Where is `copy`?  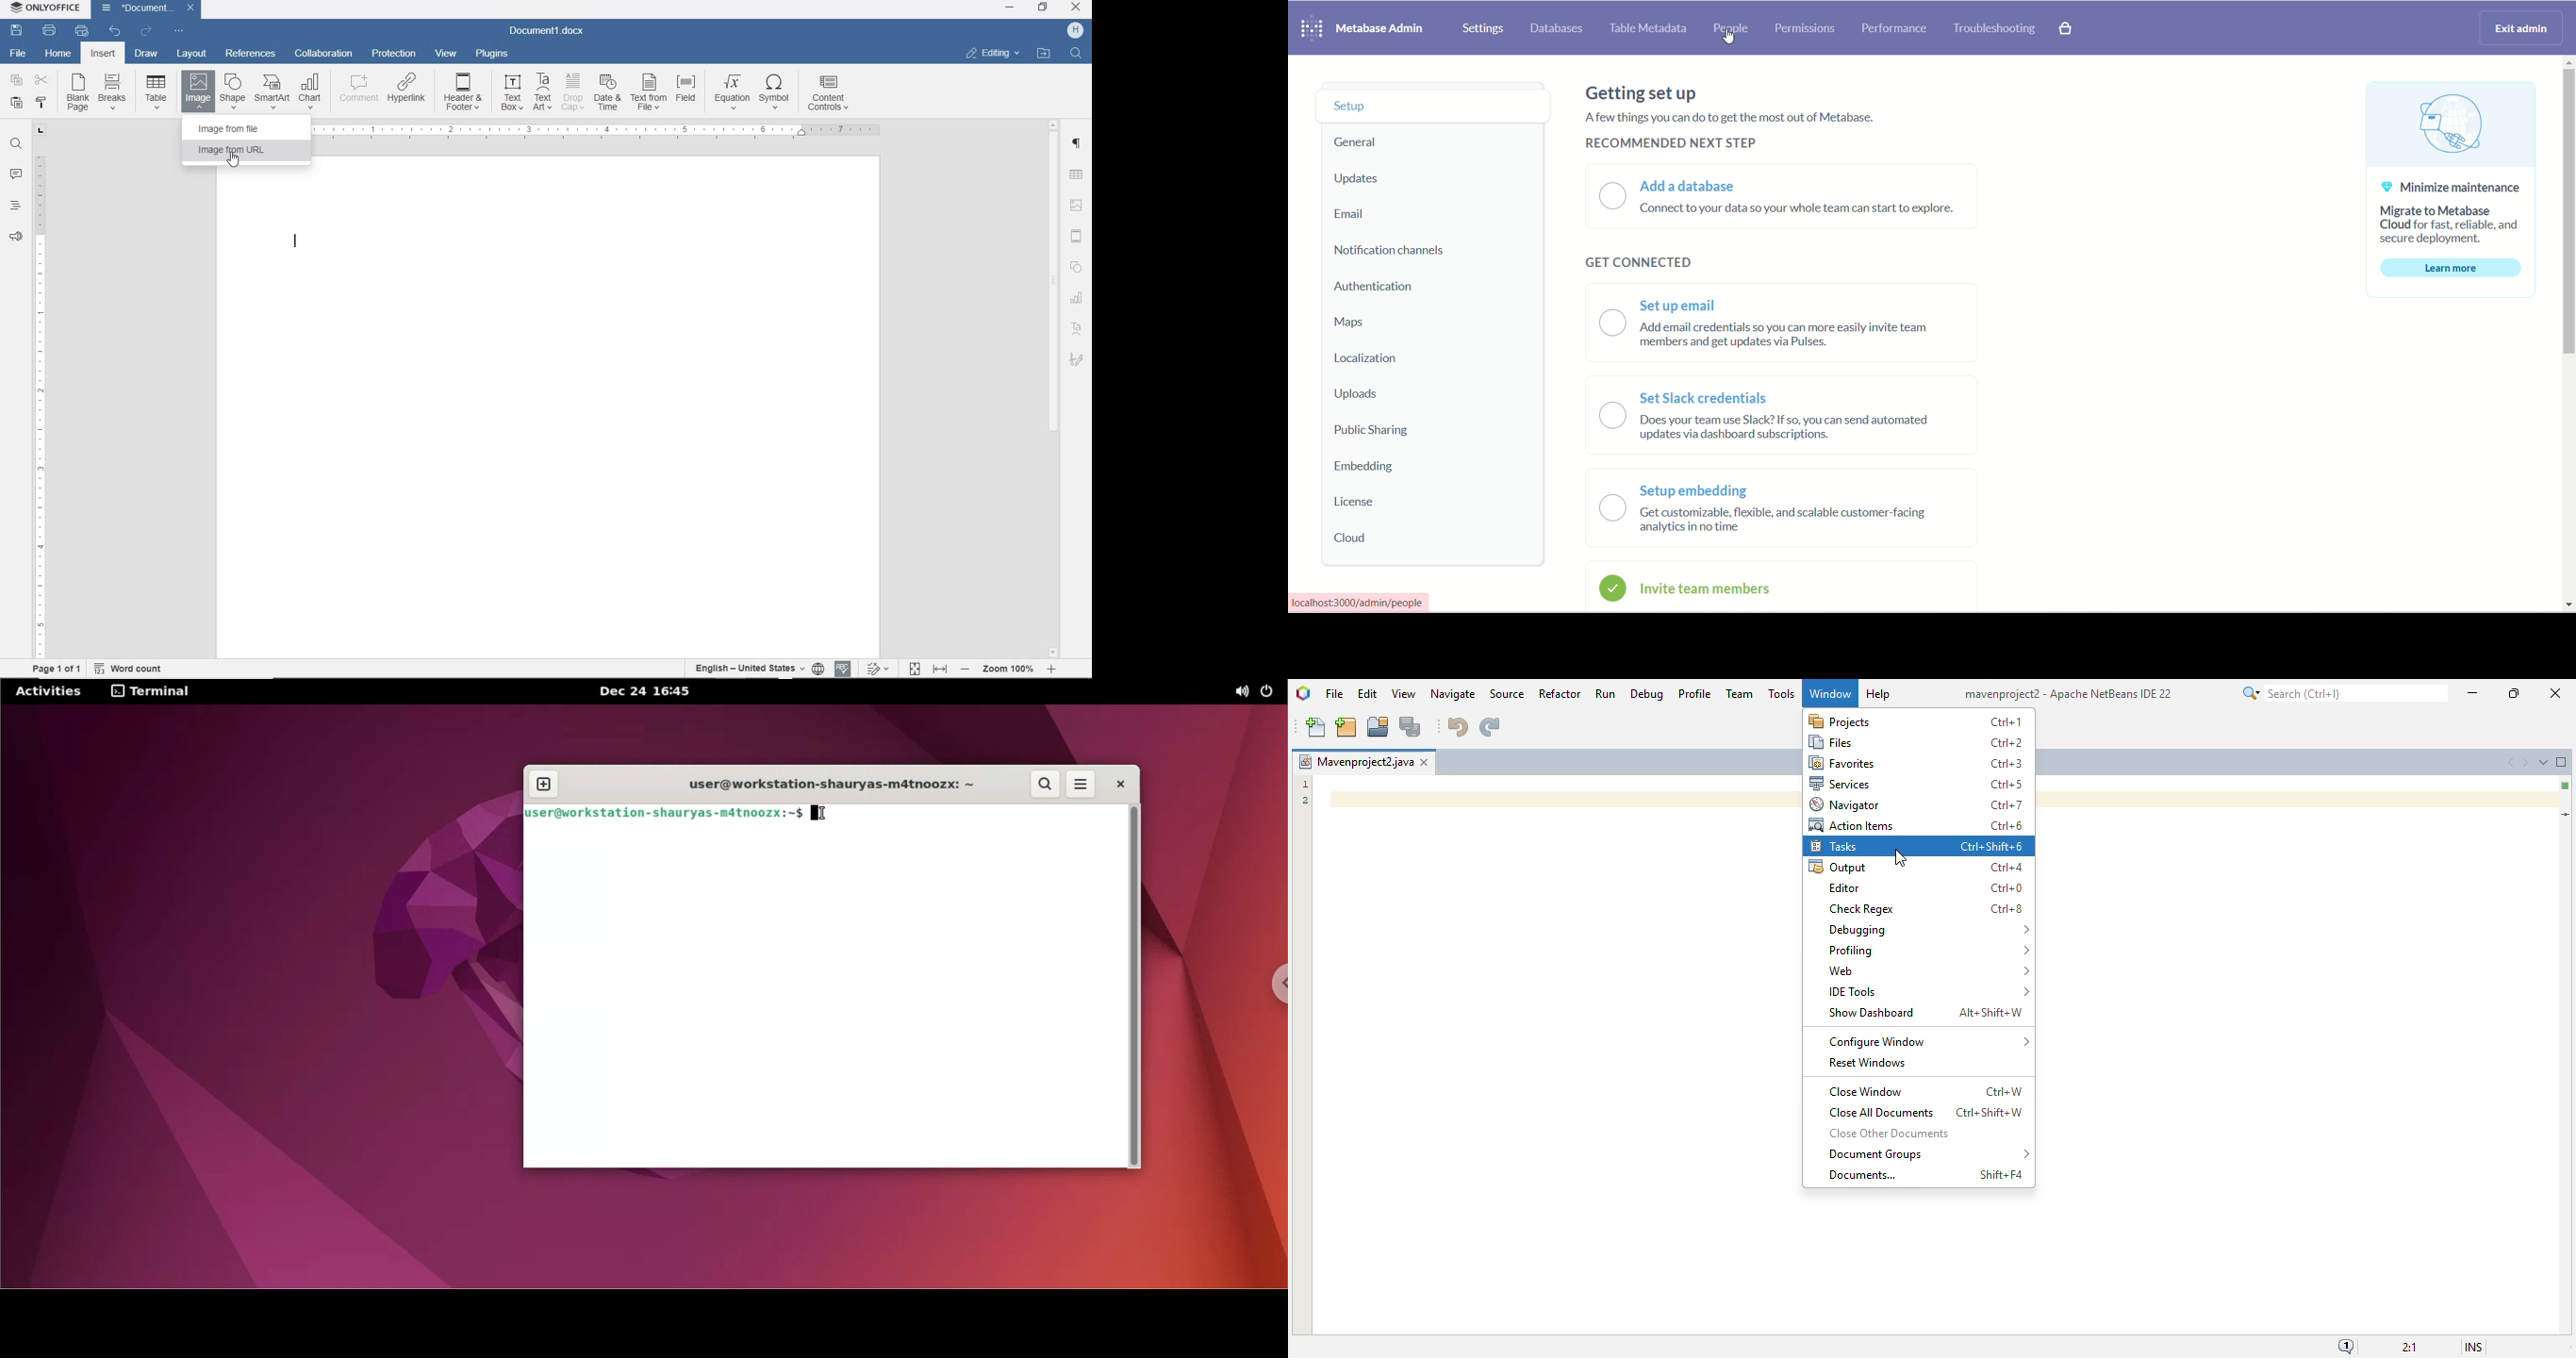
copy is located at coordinates (15, 81).